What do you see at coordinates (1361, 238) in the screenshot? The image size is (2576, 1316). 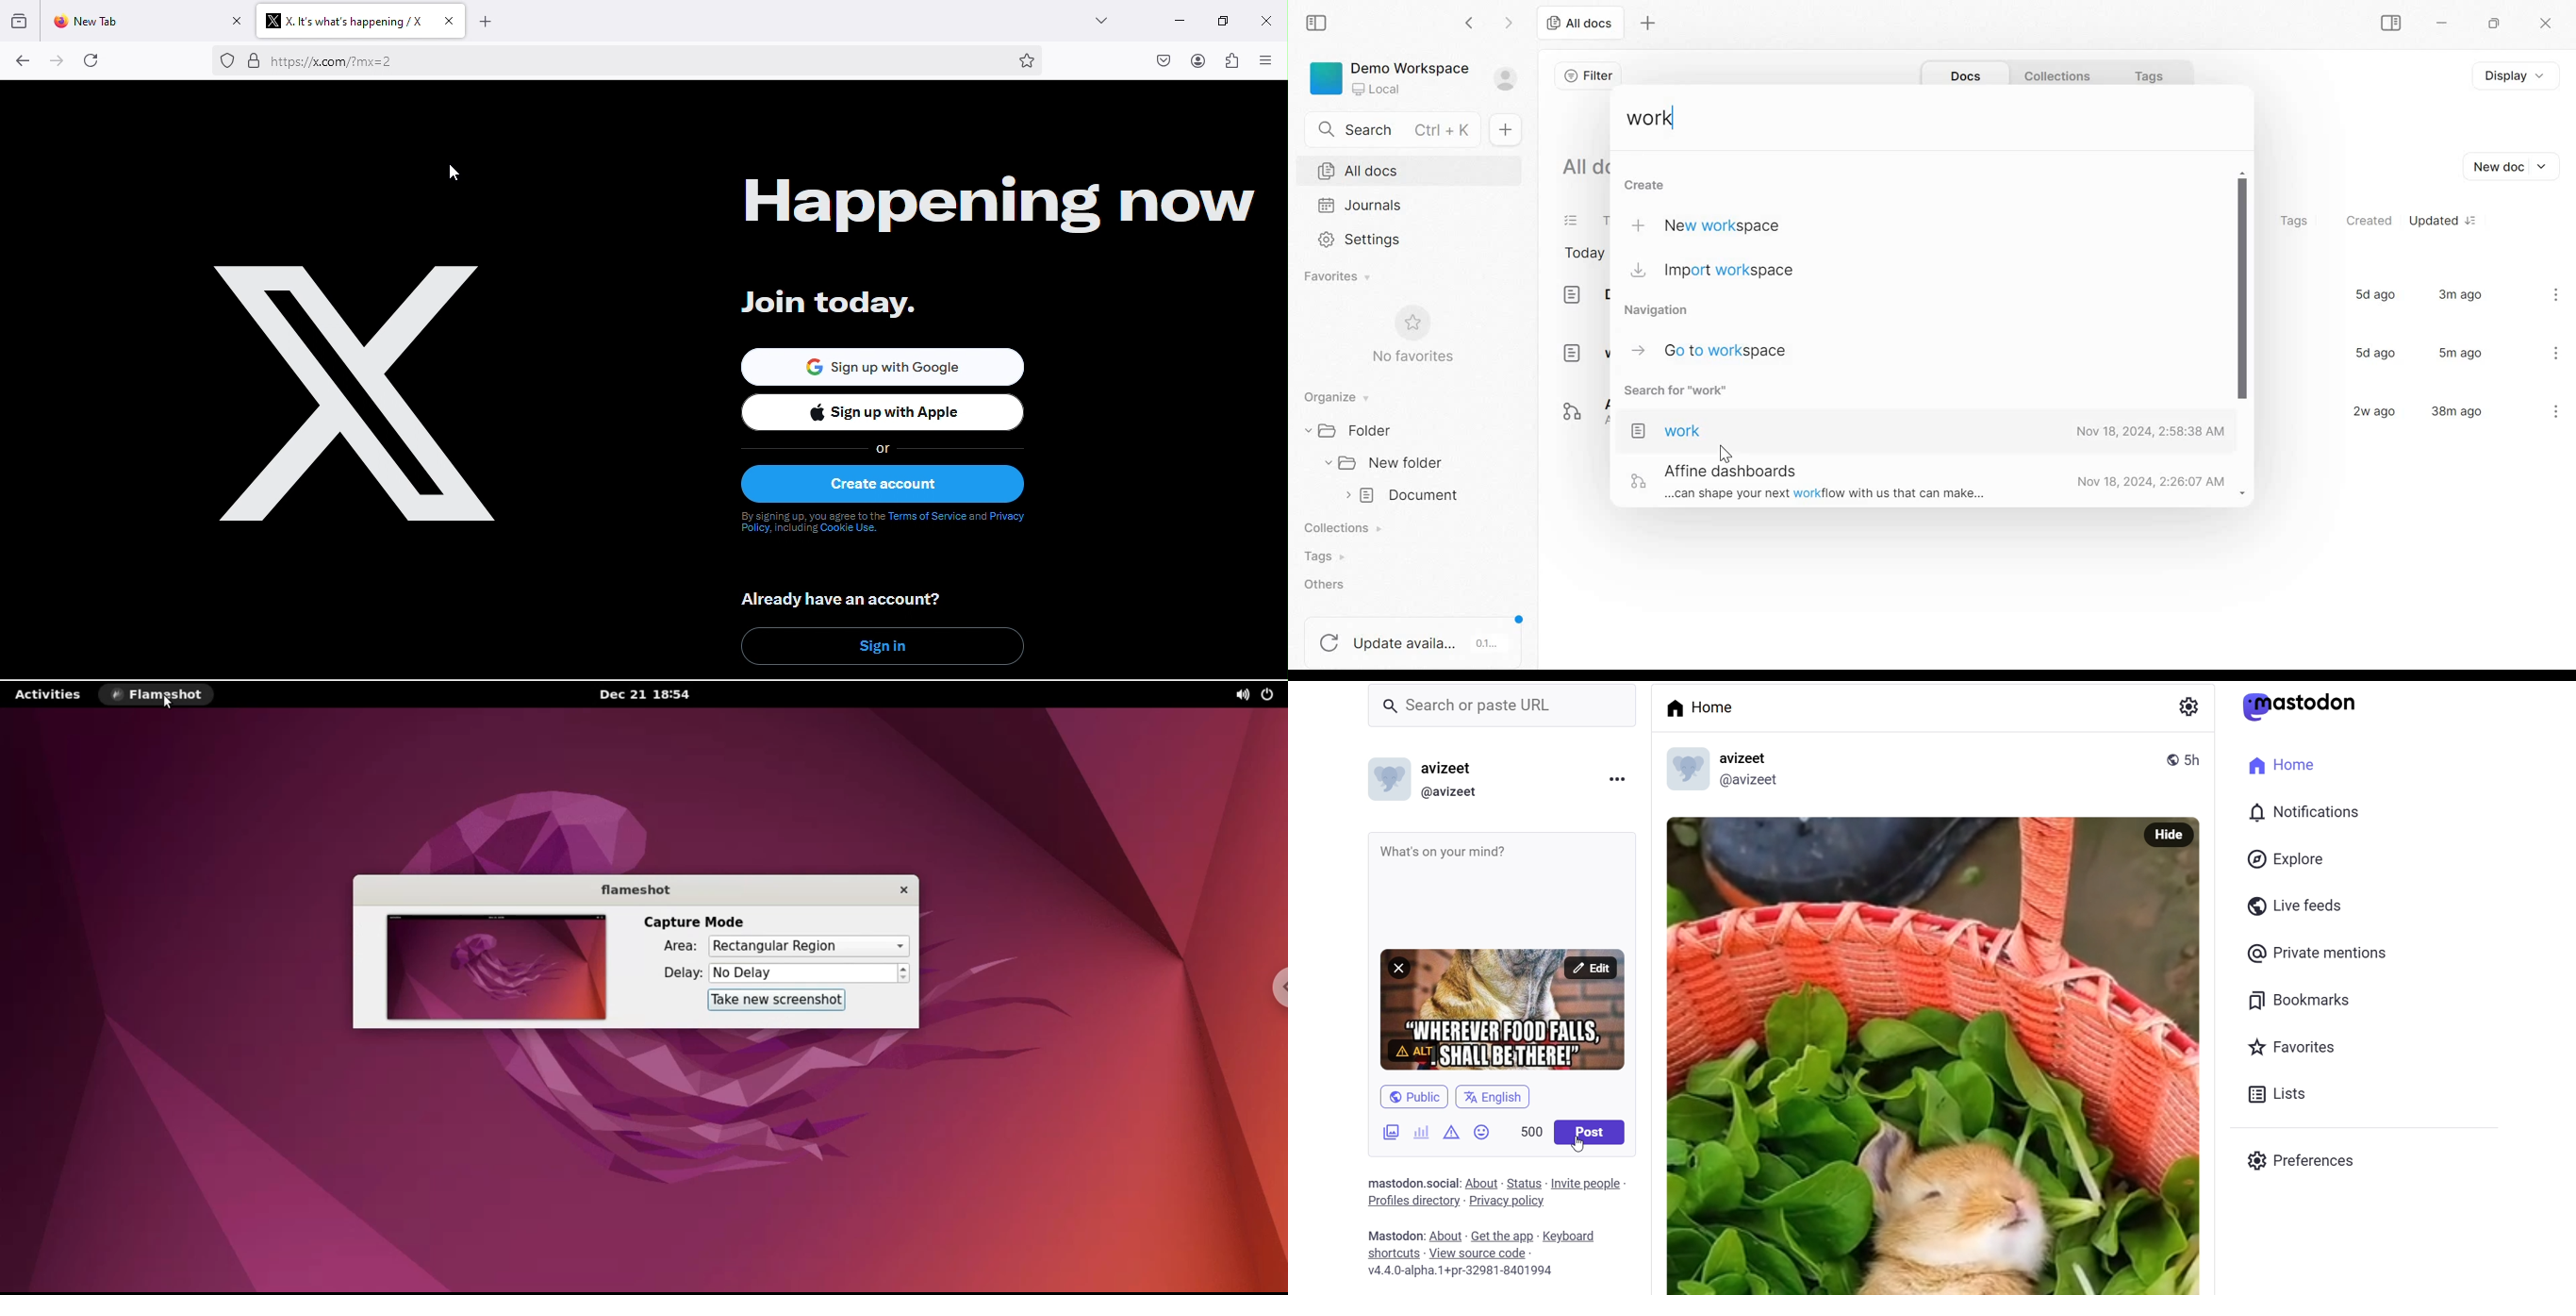 I see `Settings` at bounding box center [1361, 238].